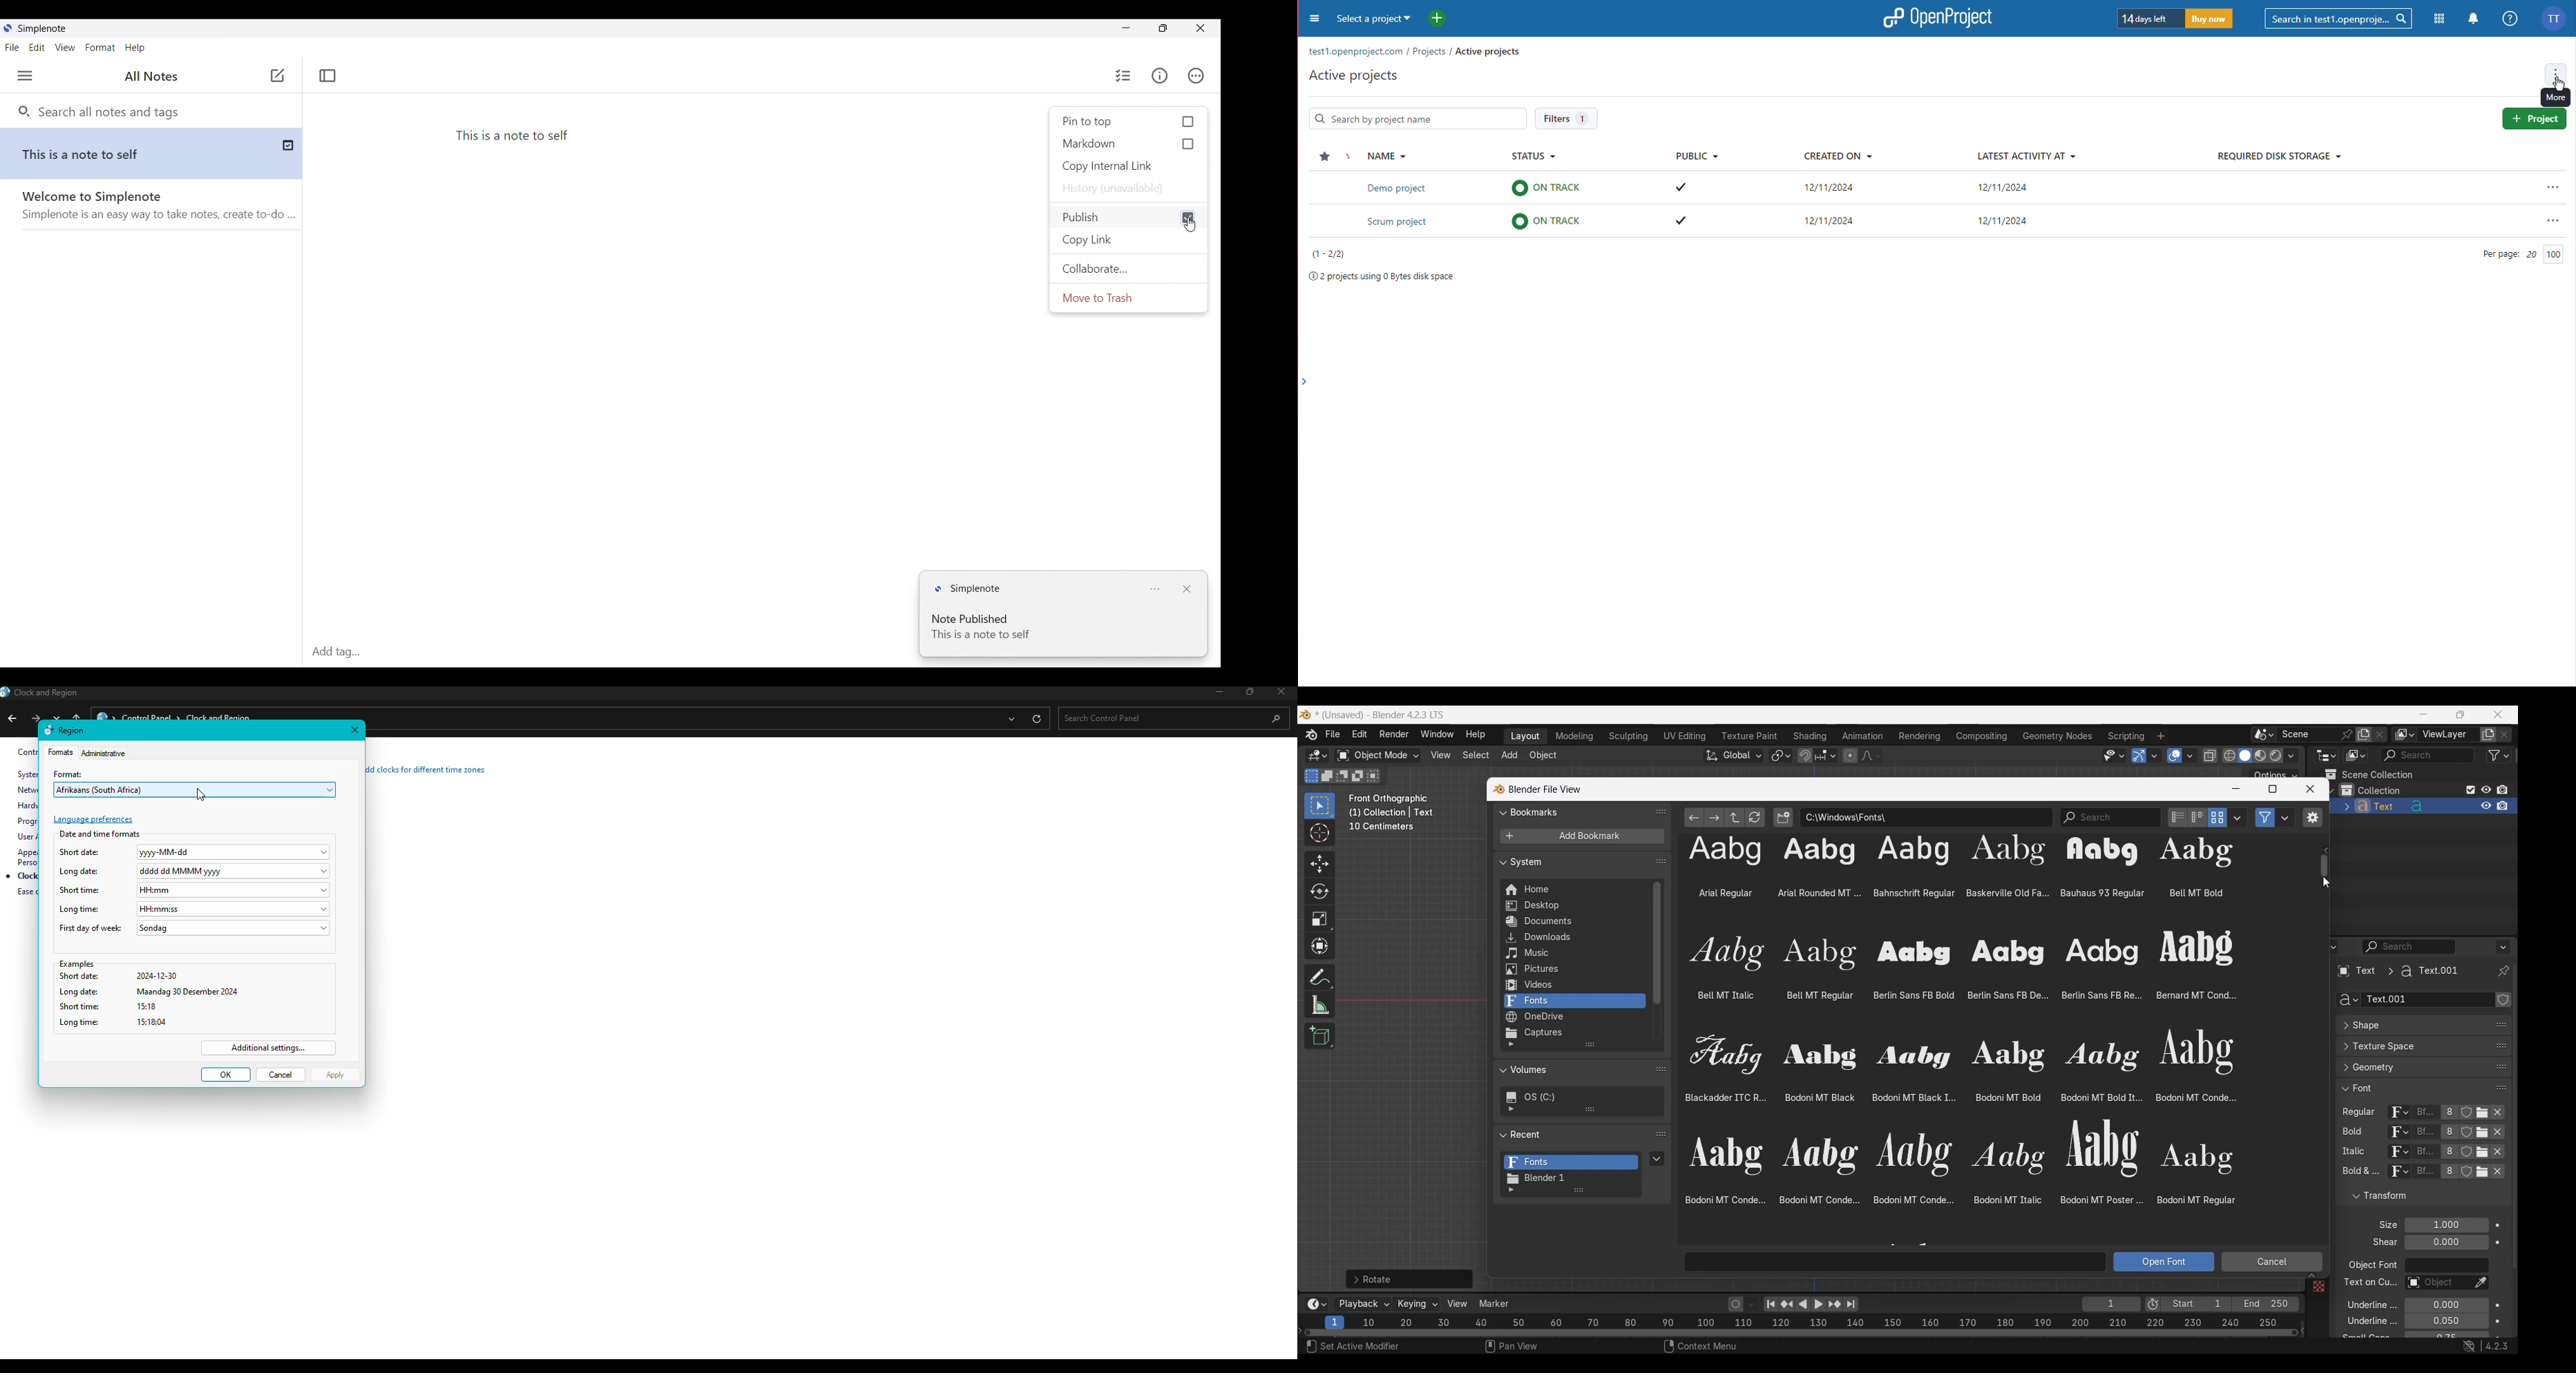 This screenshot has height=1400, width=2576. Describe the element at coordinates (1163, 28) in the screenshot. I see `Resize` at that location.